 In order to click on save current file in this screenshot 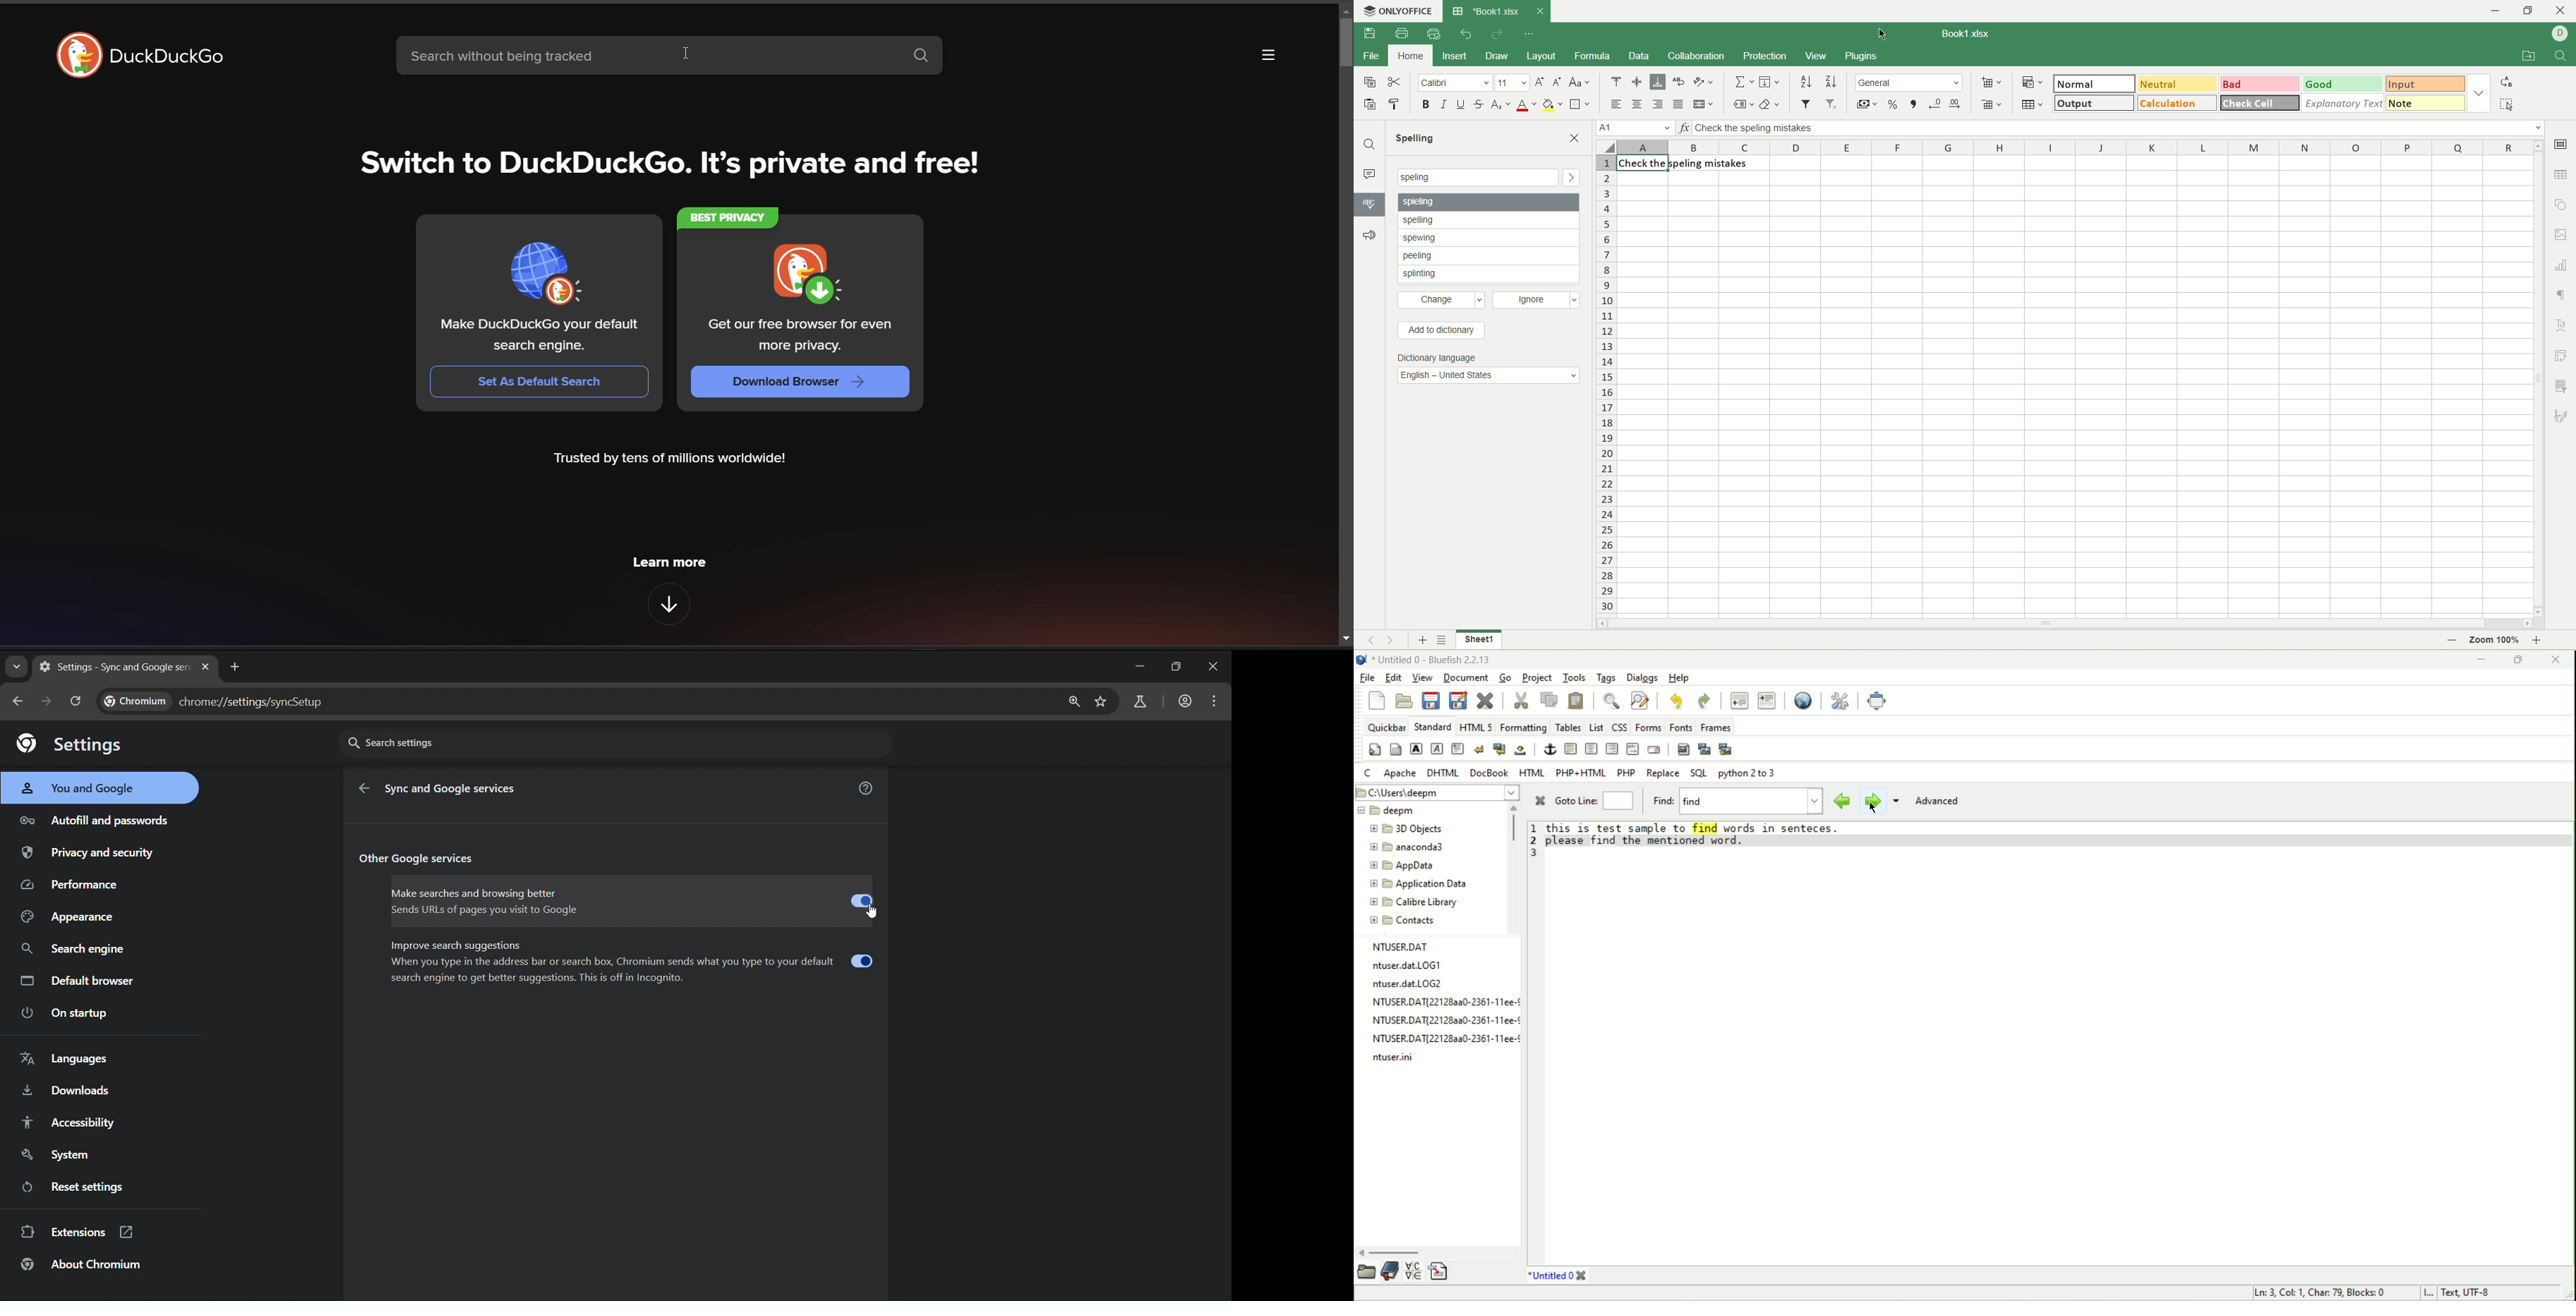, I will do `click(1431, 700)`.